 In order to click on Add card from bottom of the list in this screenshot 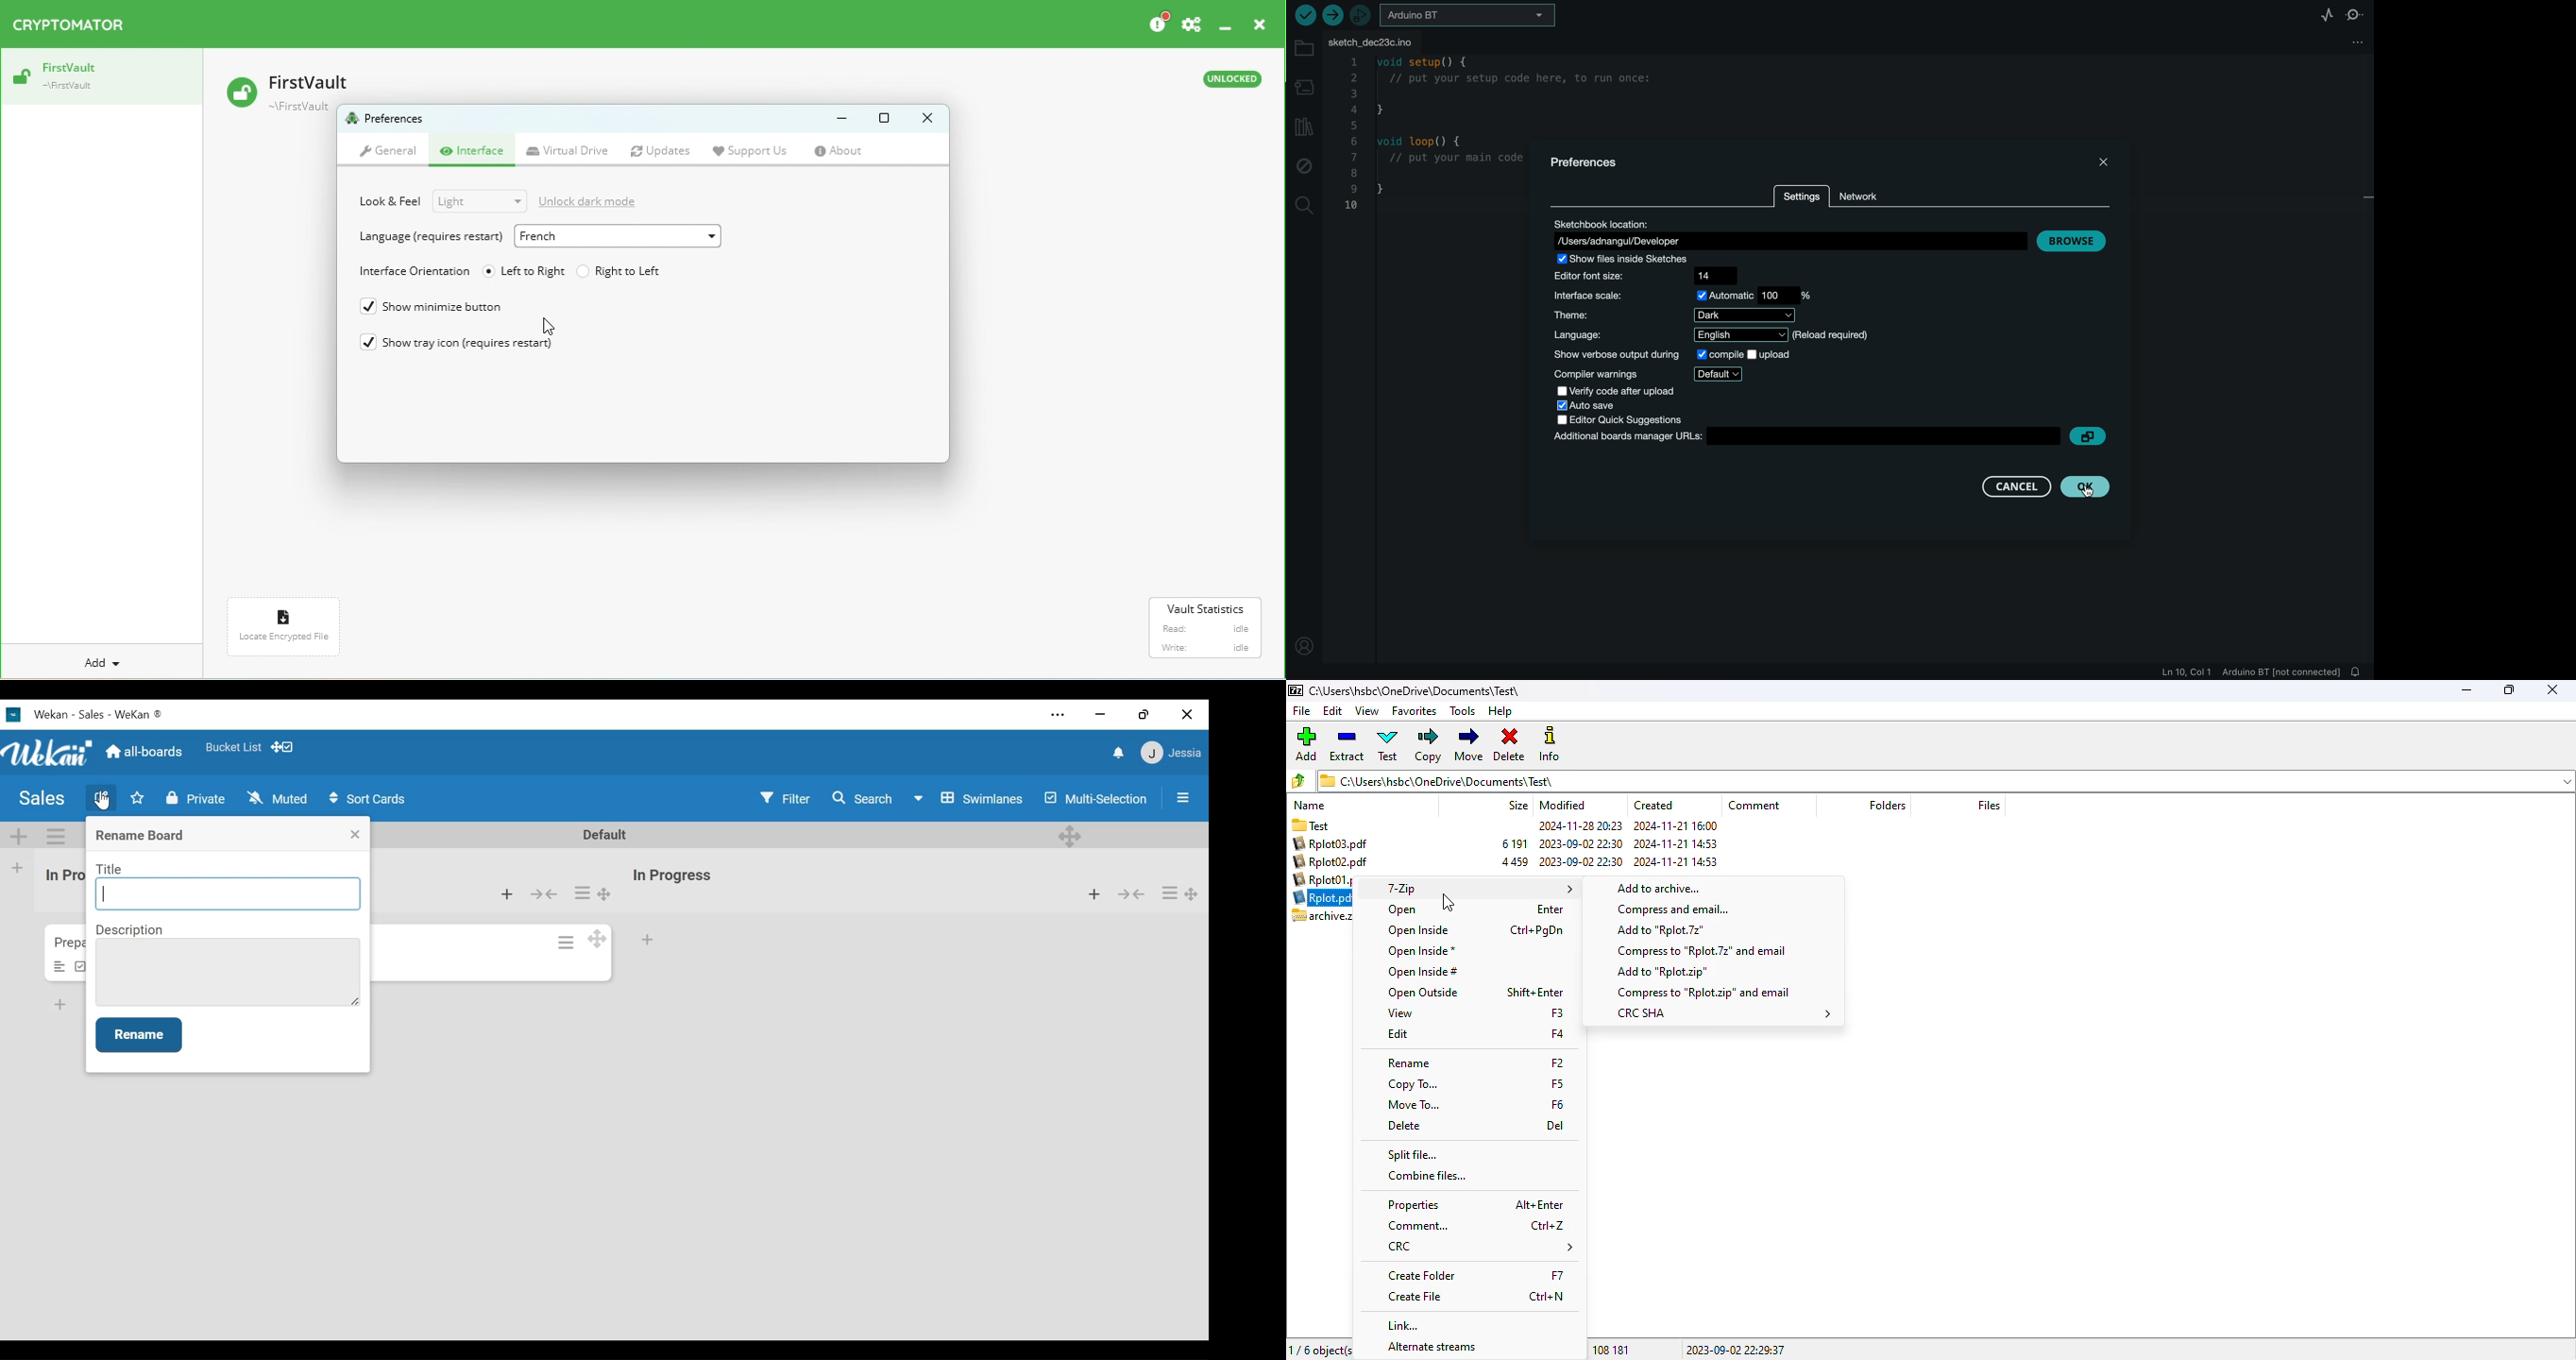, I will do `click(507, 895)`.